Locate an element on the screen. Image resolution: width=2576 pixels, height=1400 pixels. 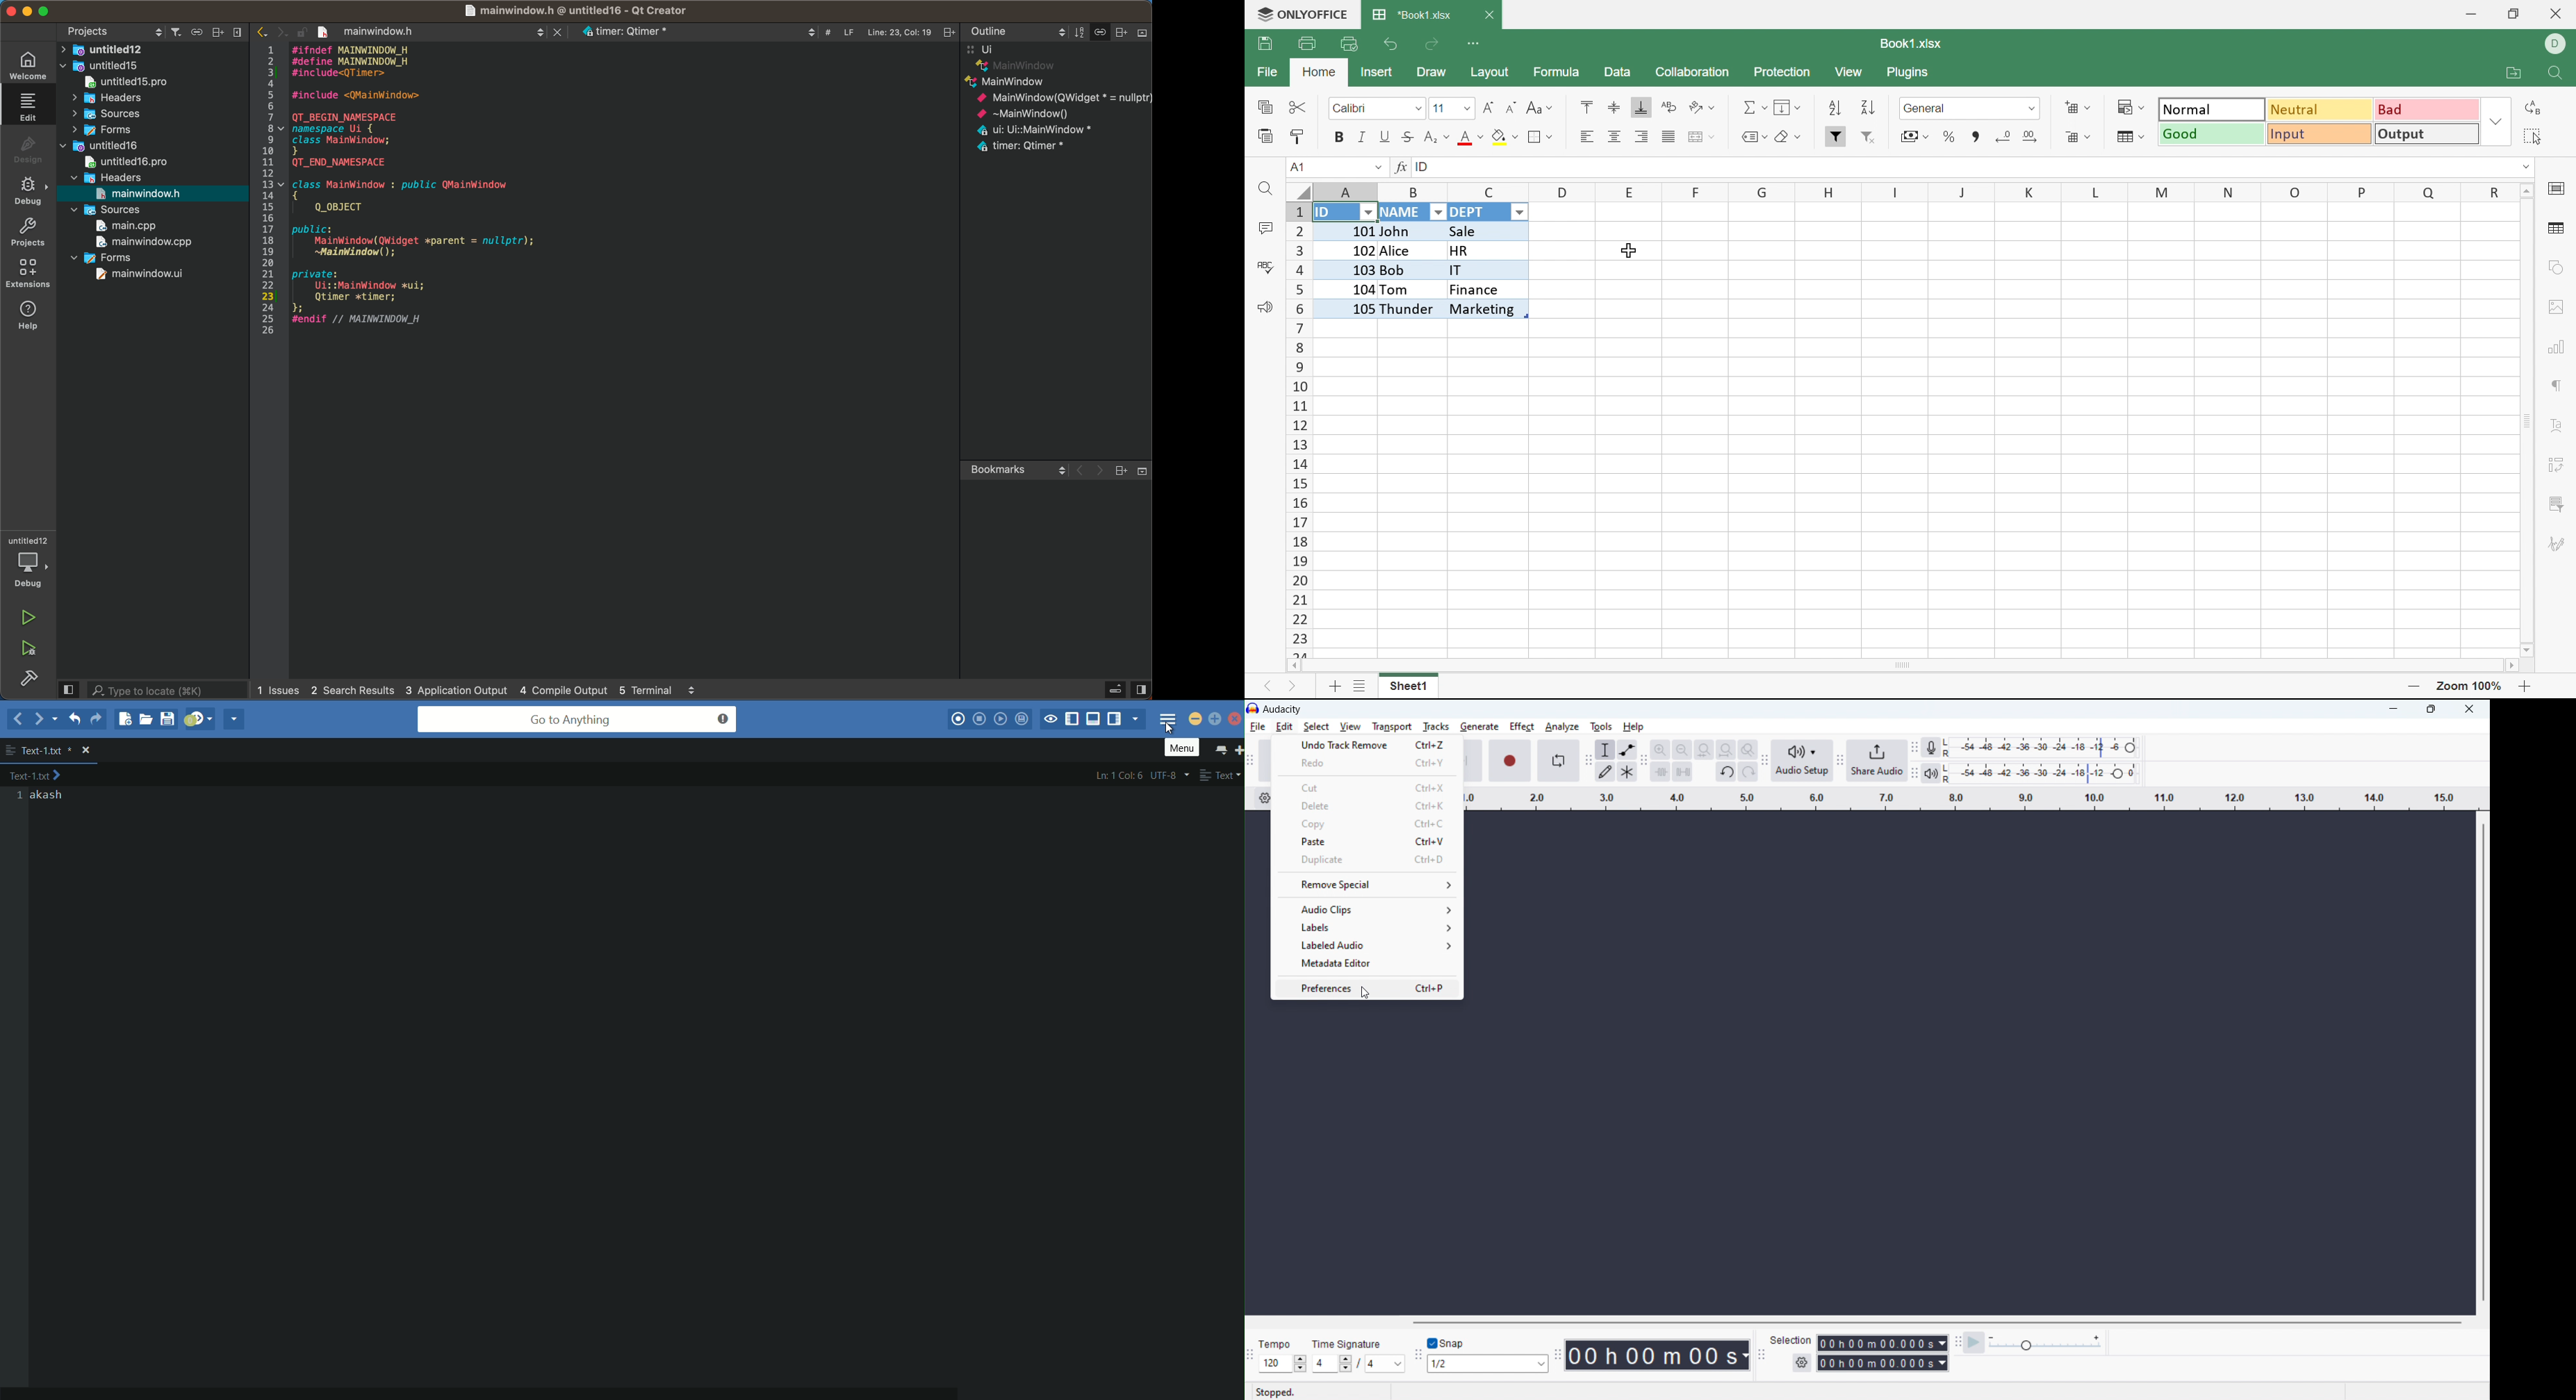
generate is located at coordinates (1479, 726).